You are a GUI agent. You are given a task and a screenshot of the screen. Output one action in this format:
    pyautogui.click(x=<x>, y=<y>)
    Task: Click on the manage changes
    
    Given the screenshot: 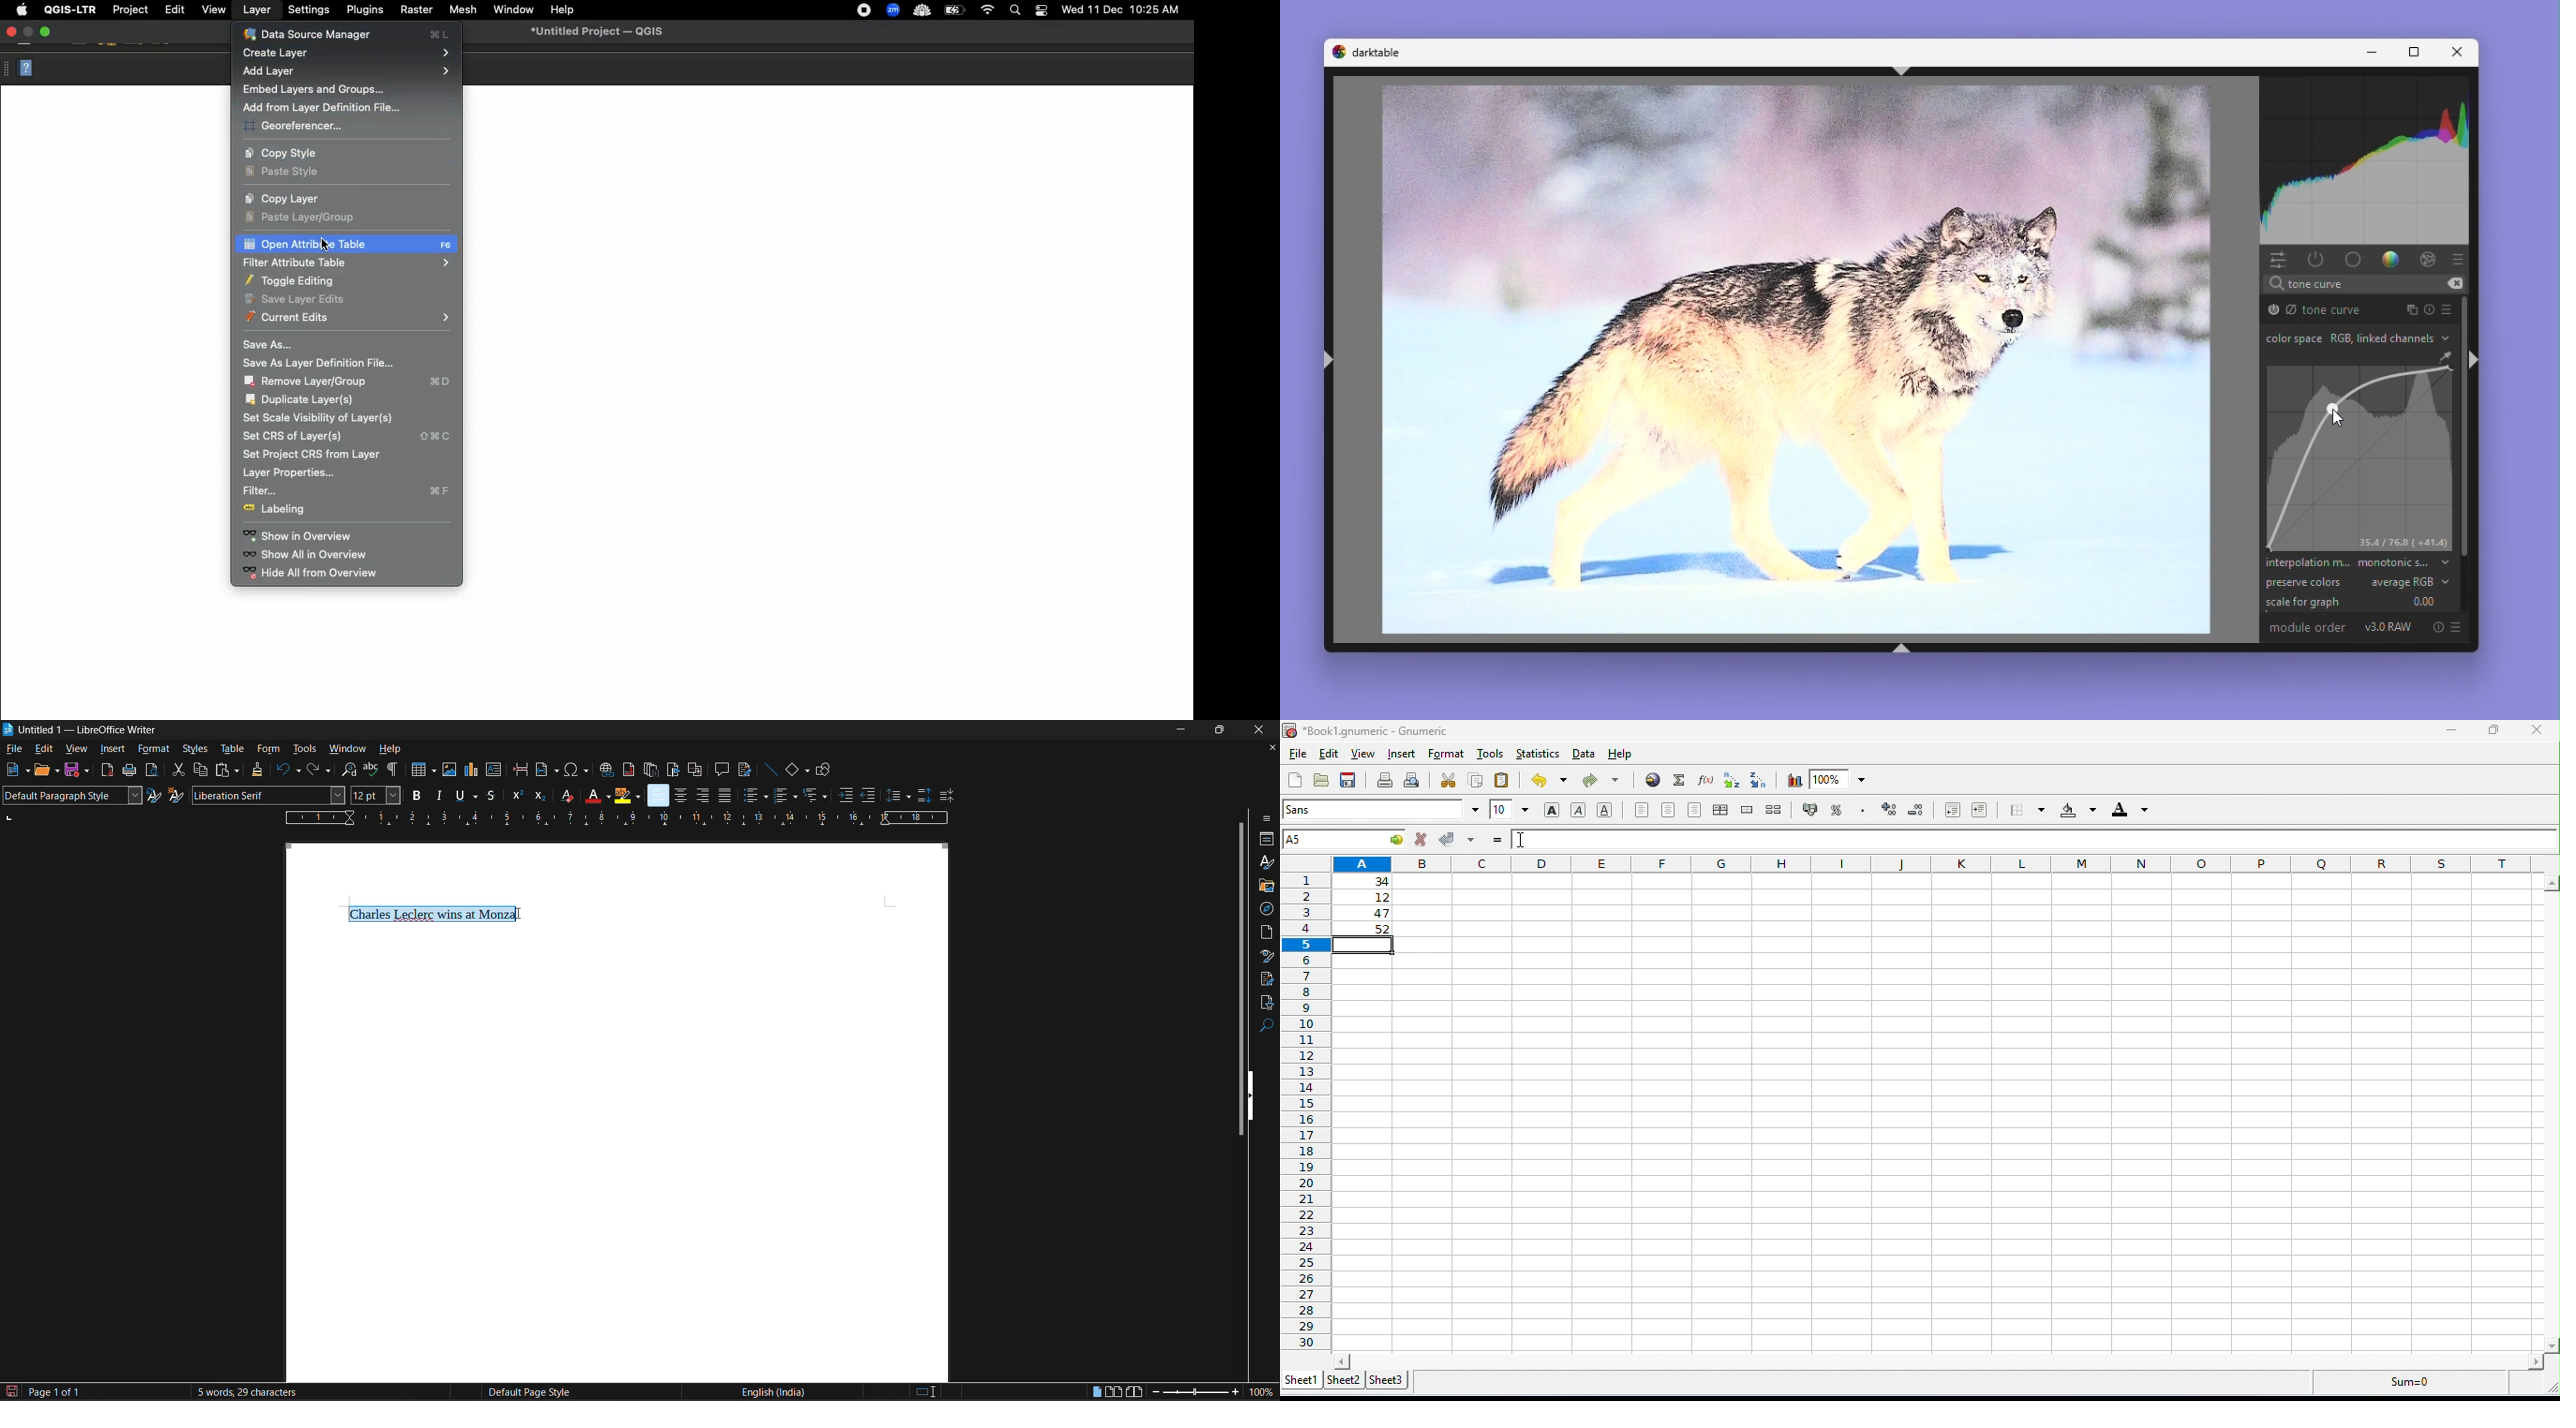 What is the action you would take?
    pyautogui.click(x=1267, y=979)
    